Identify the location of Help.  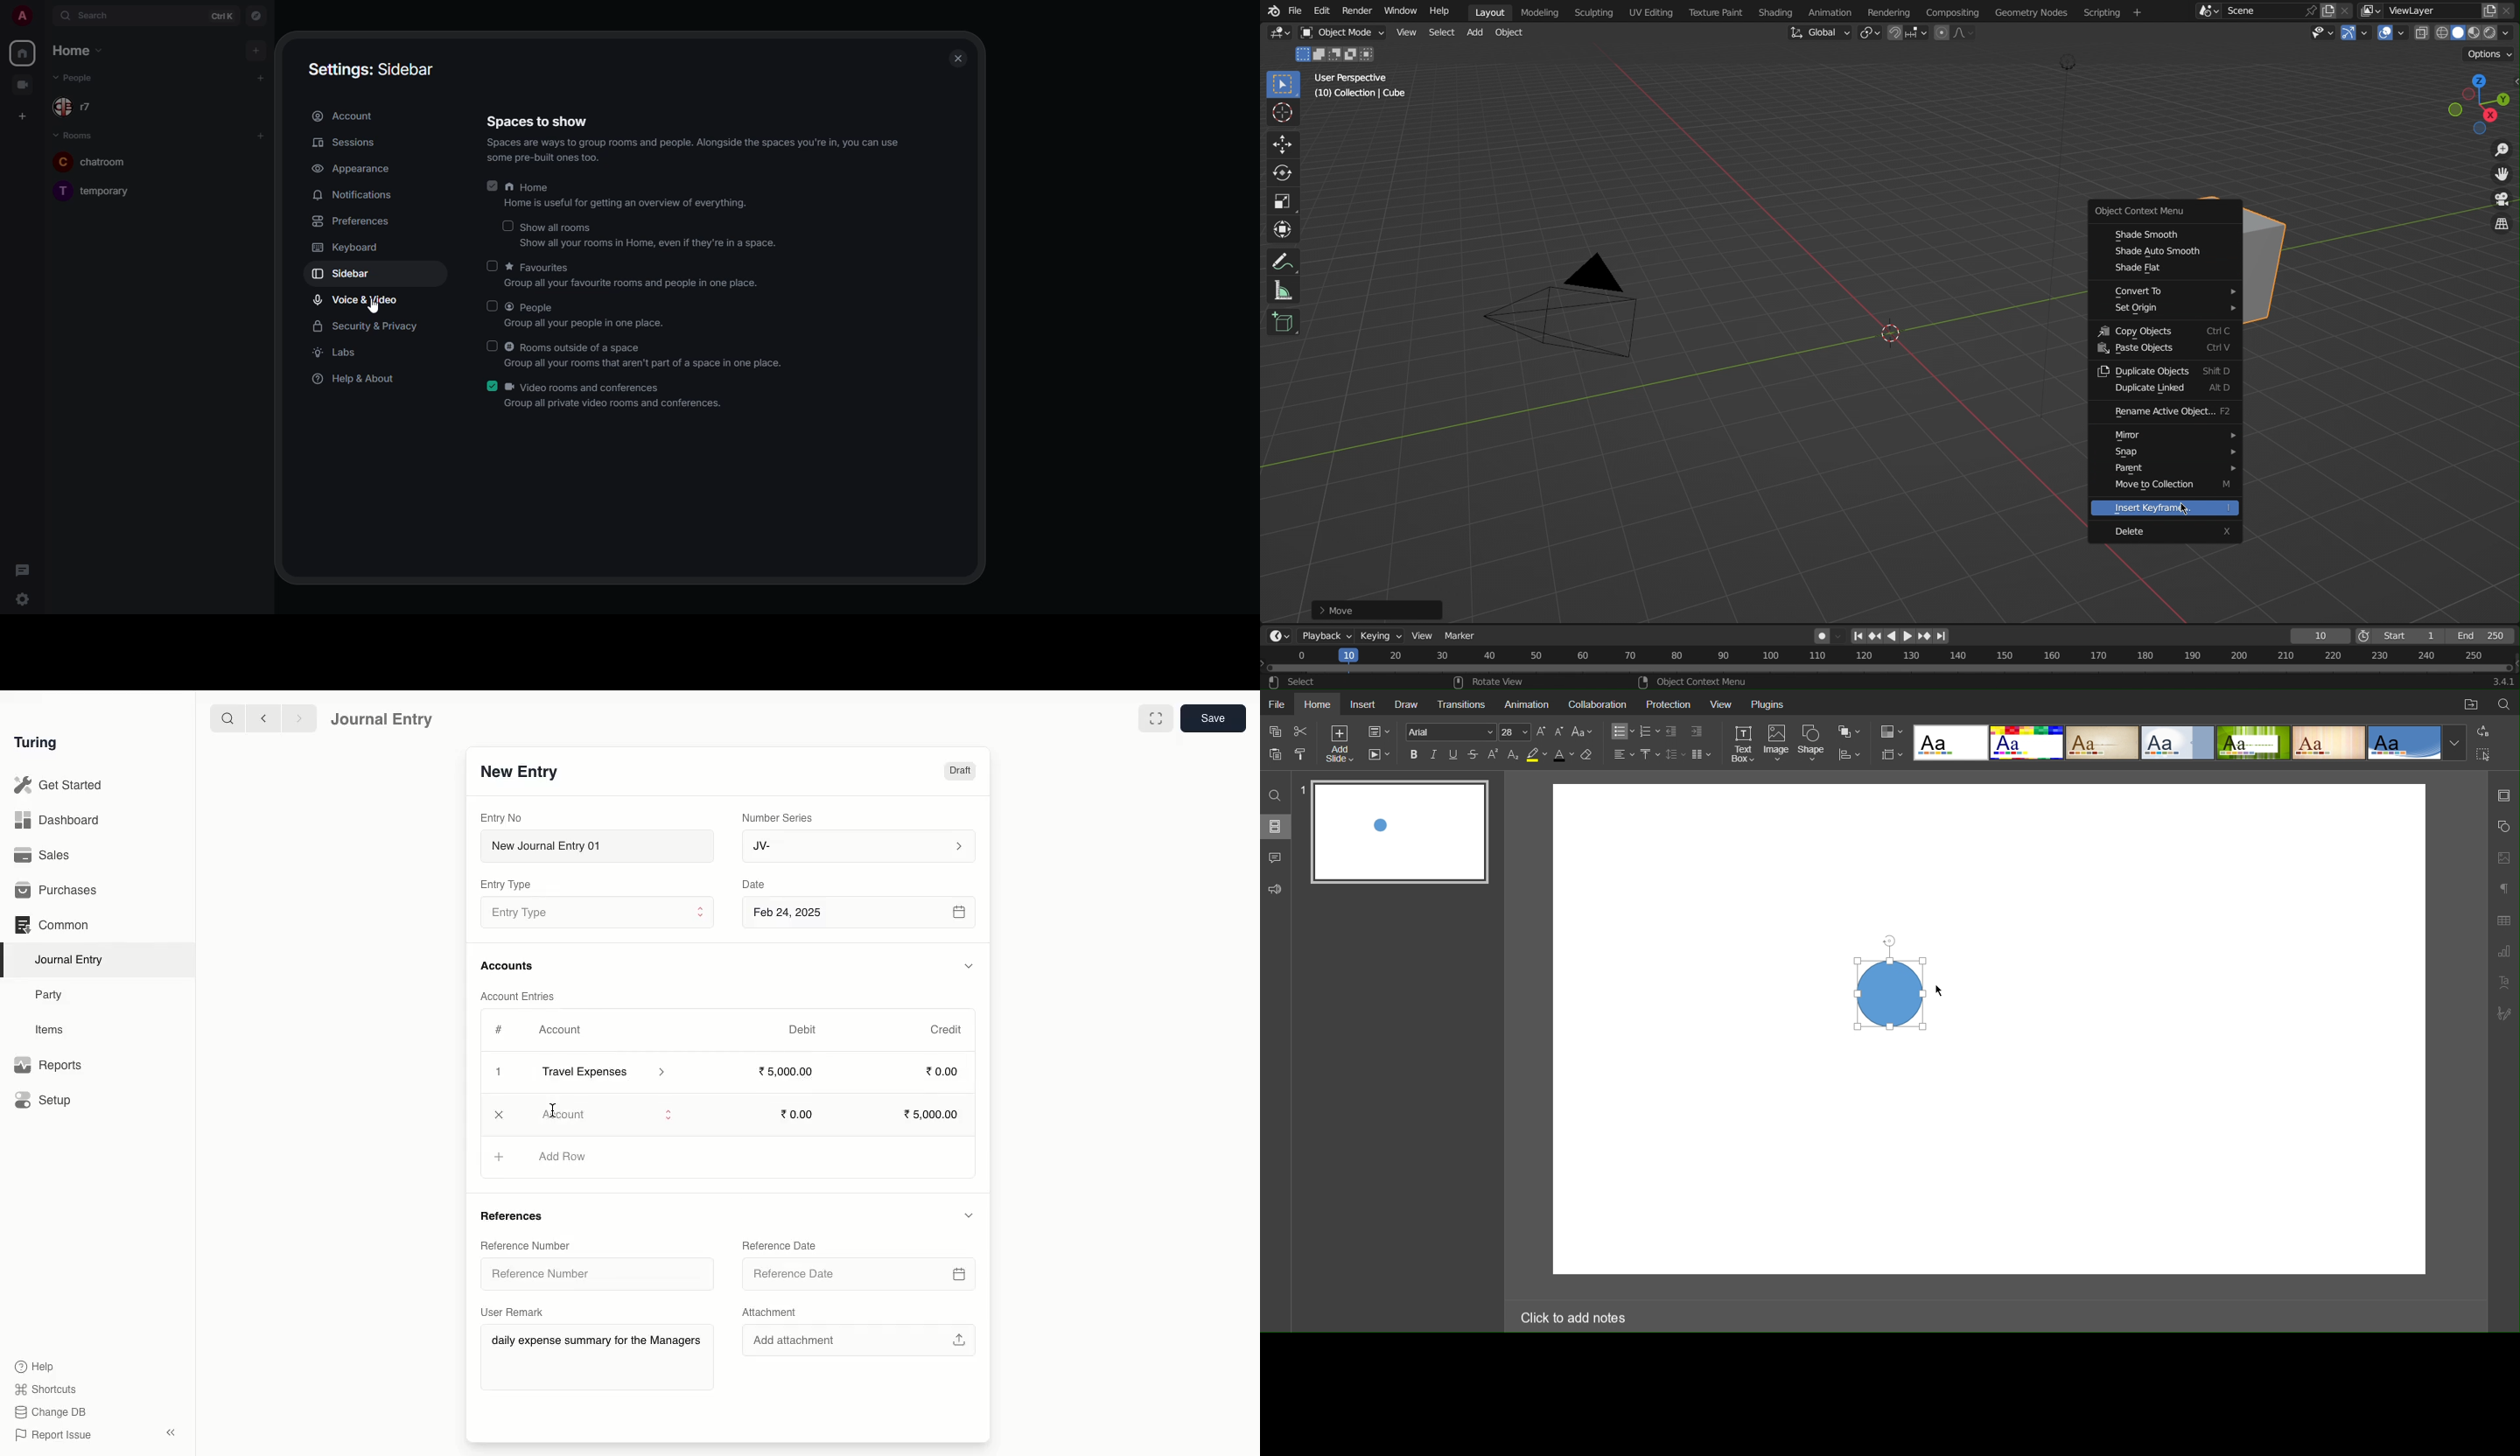
(1445, 11).